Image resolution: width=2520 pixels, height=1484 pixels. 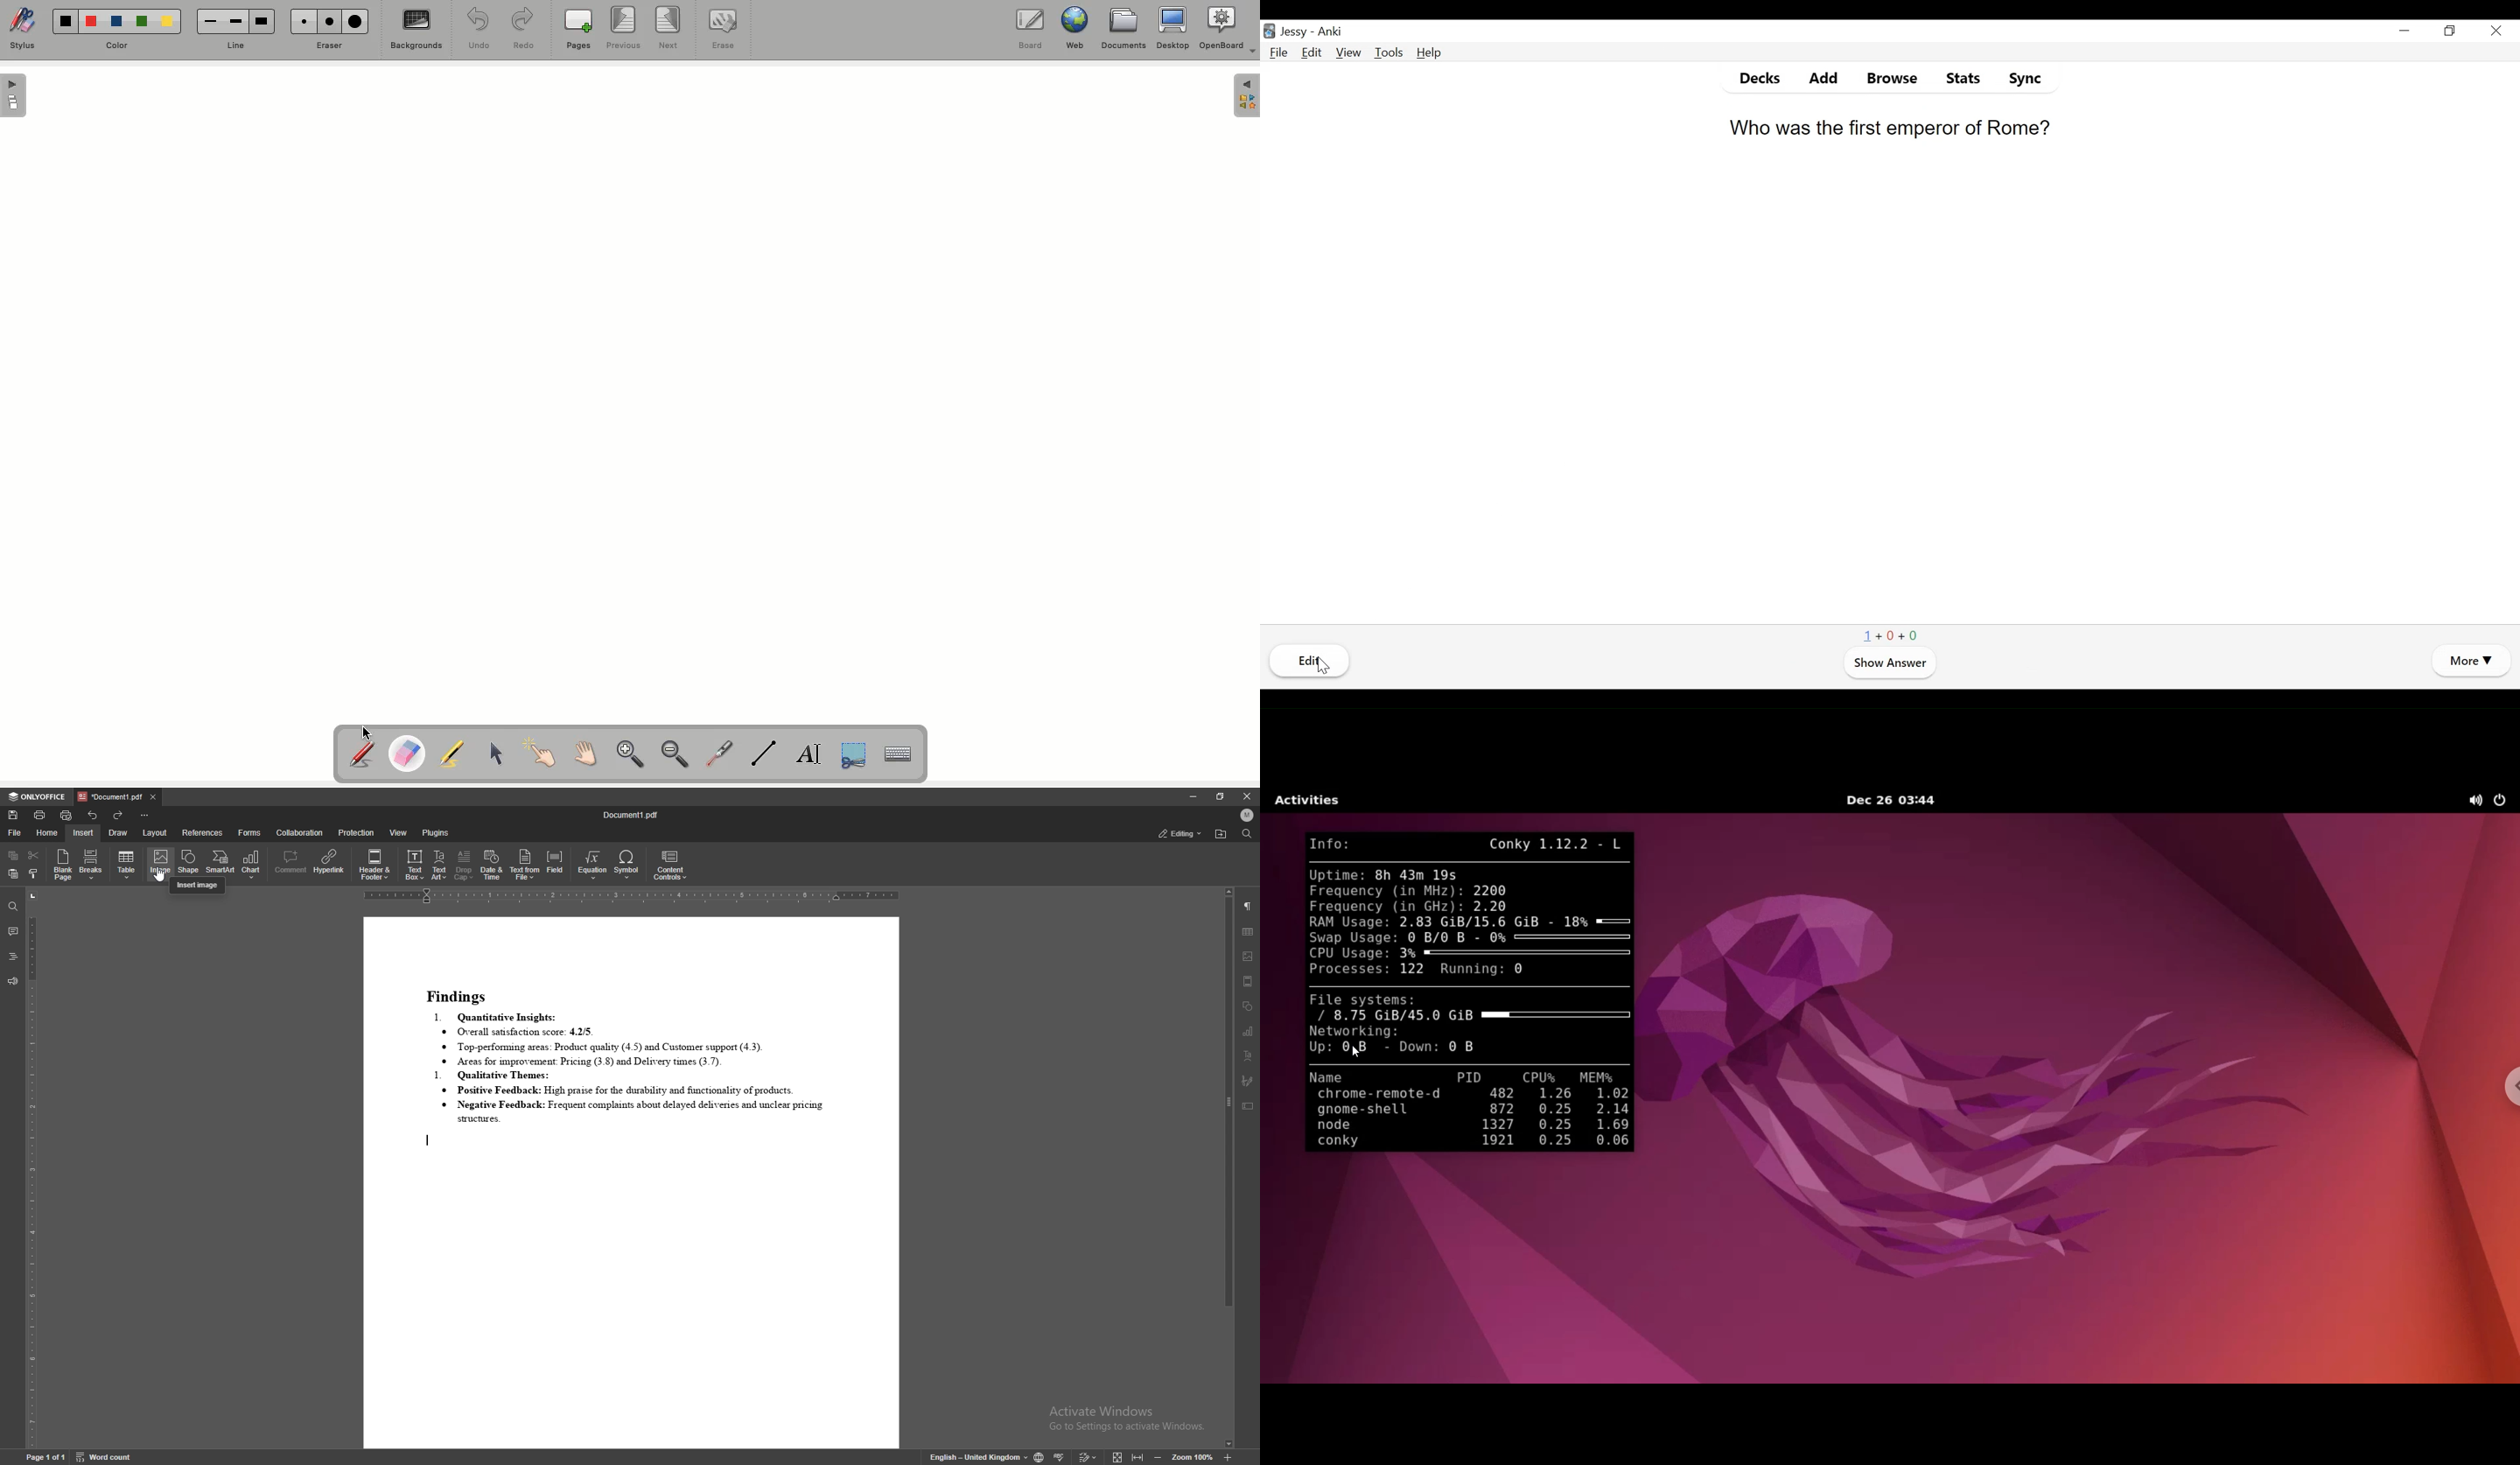 I want to click on word count, so click(x=106, y=1456).